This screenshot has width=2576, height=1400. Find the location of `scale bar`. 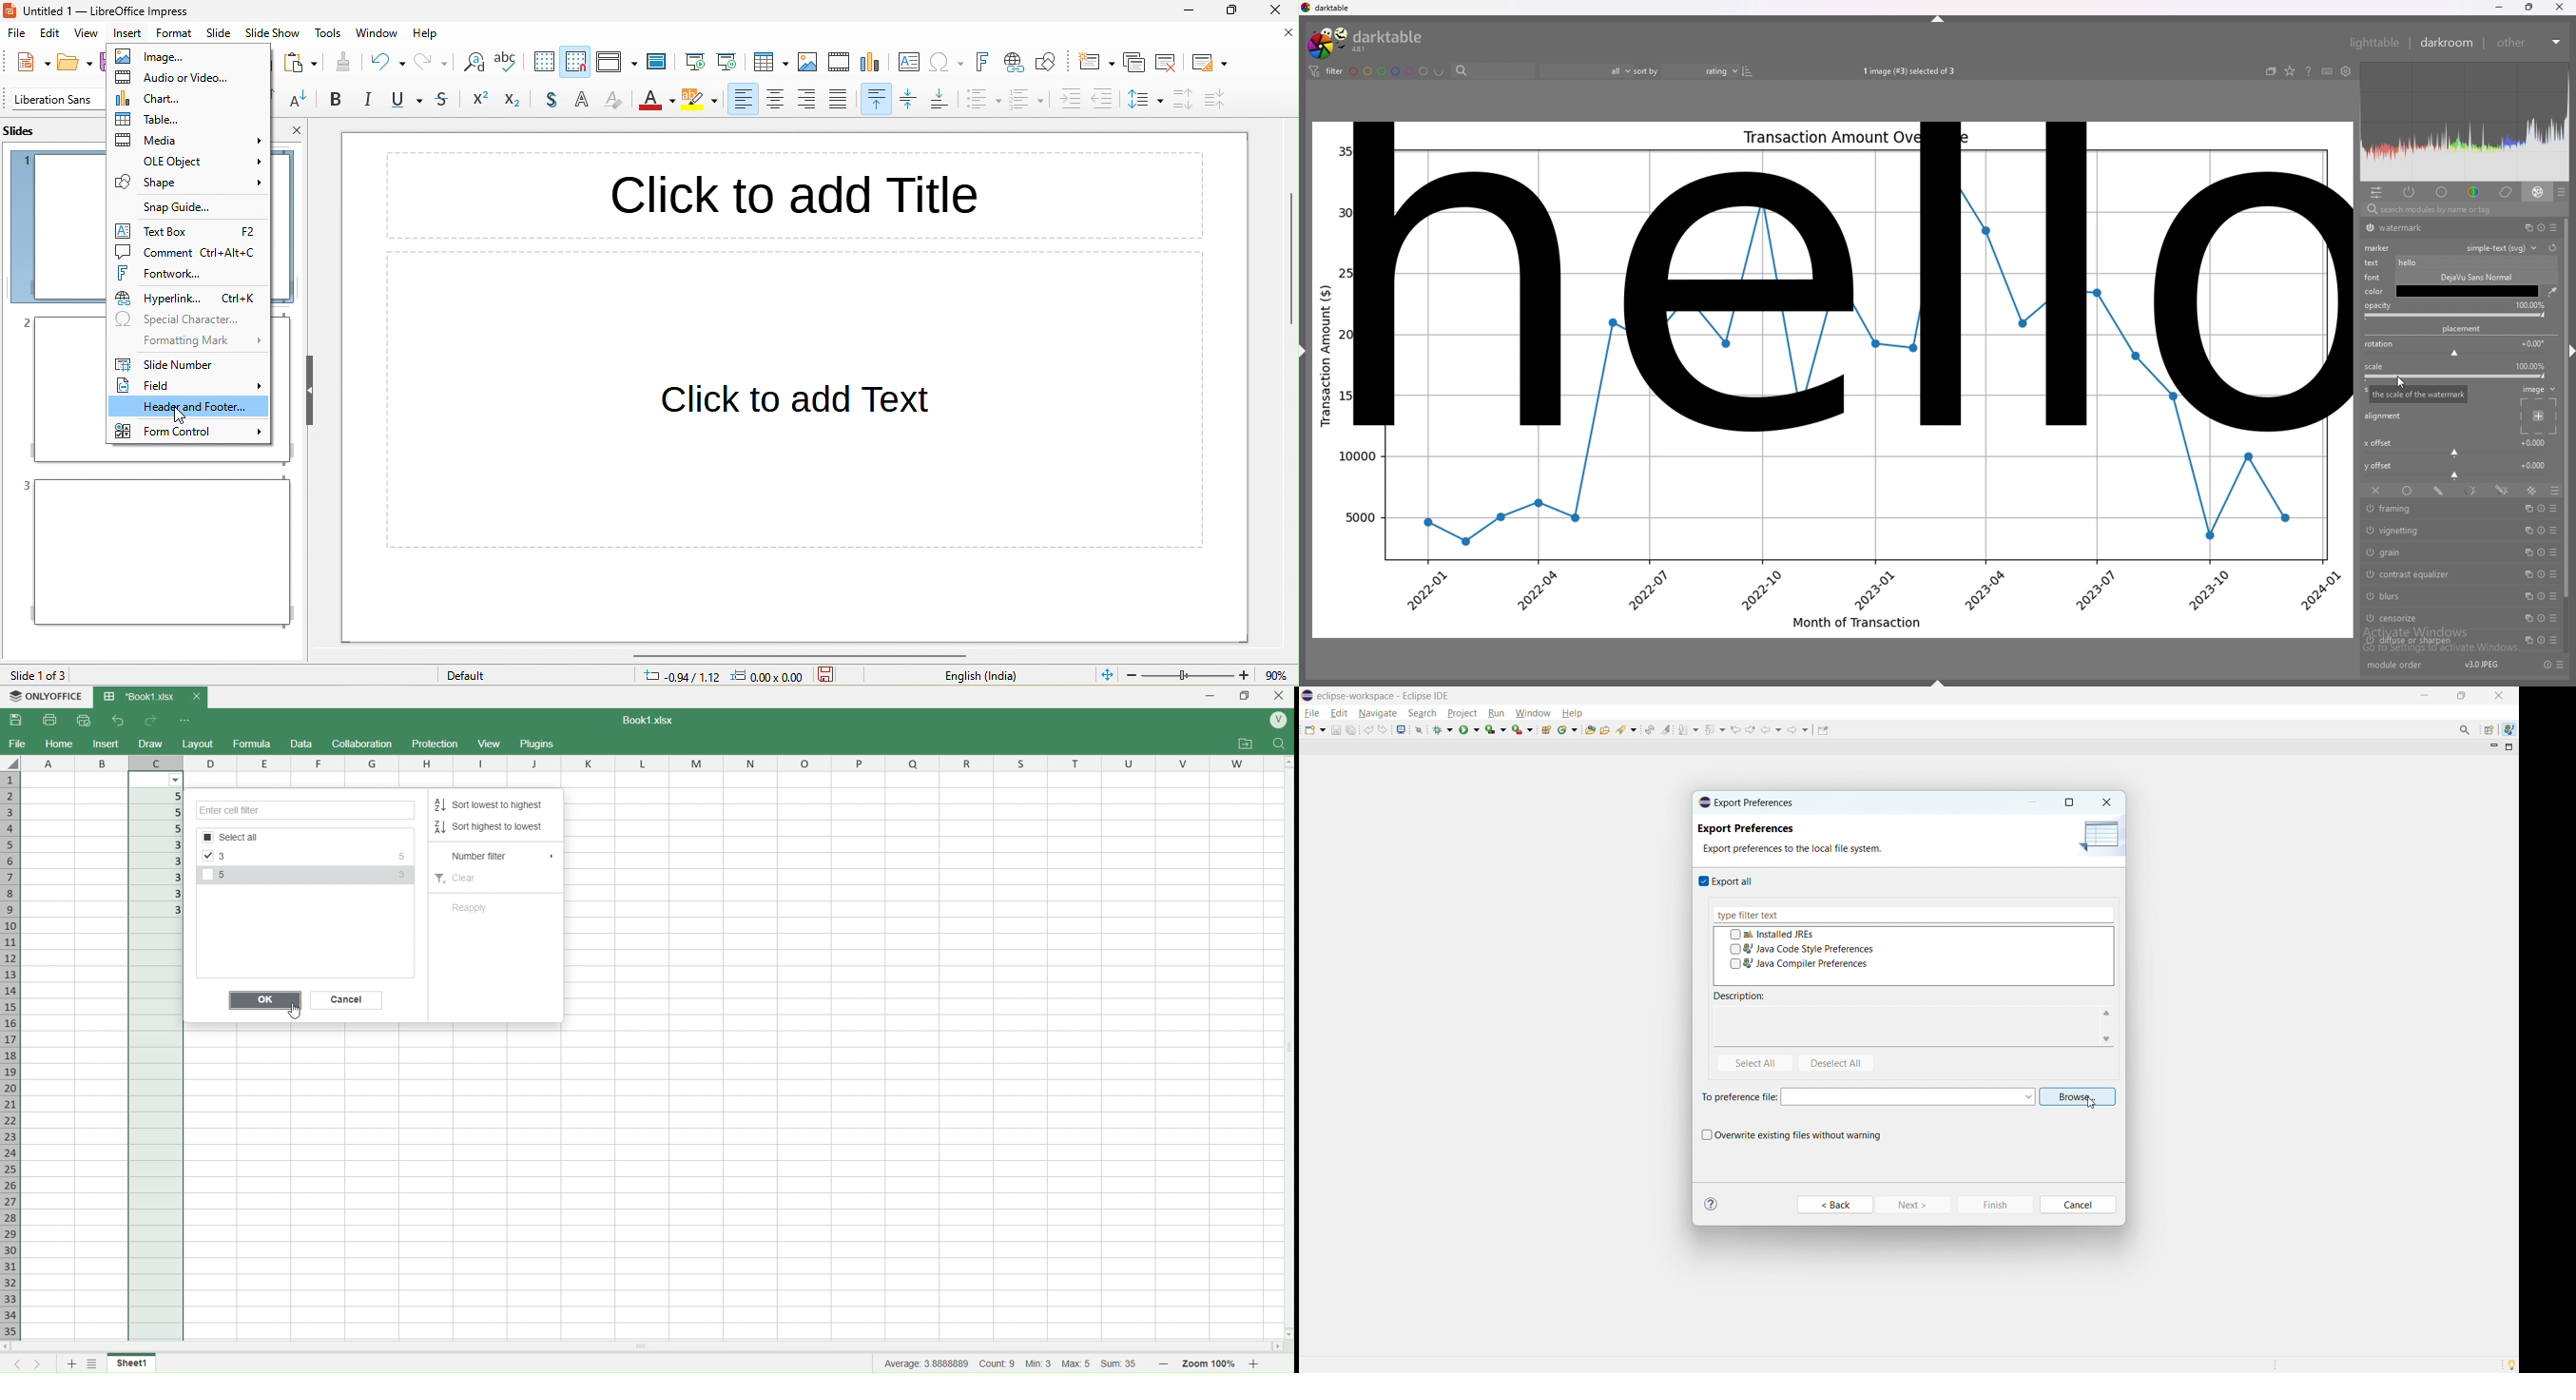

scale bar is located at coordinates (2456, 376).